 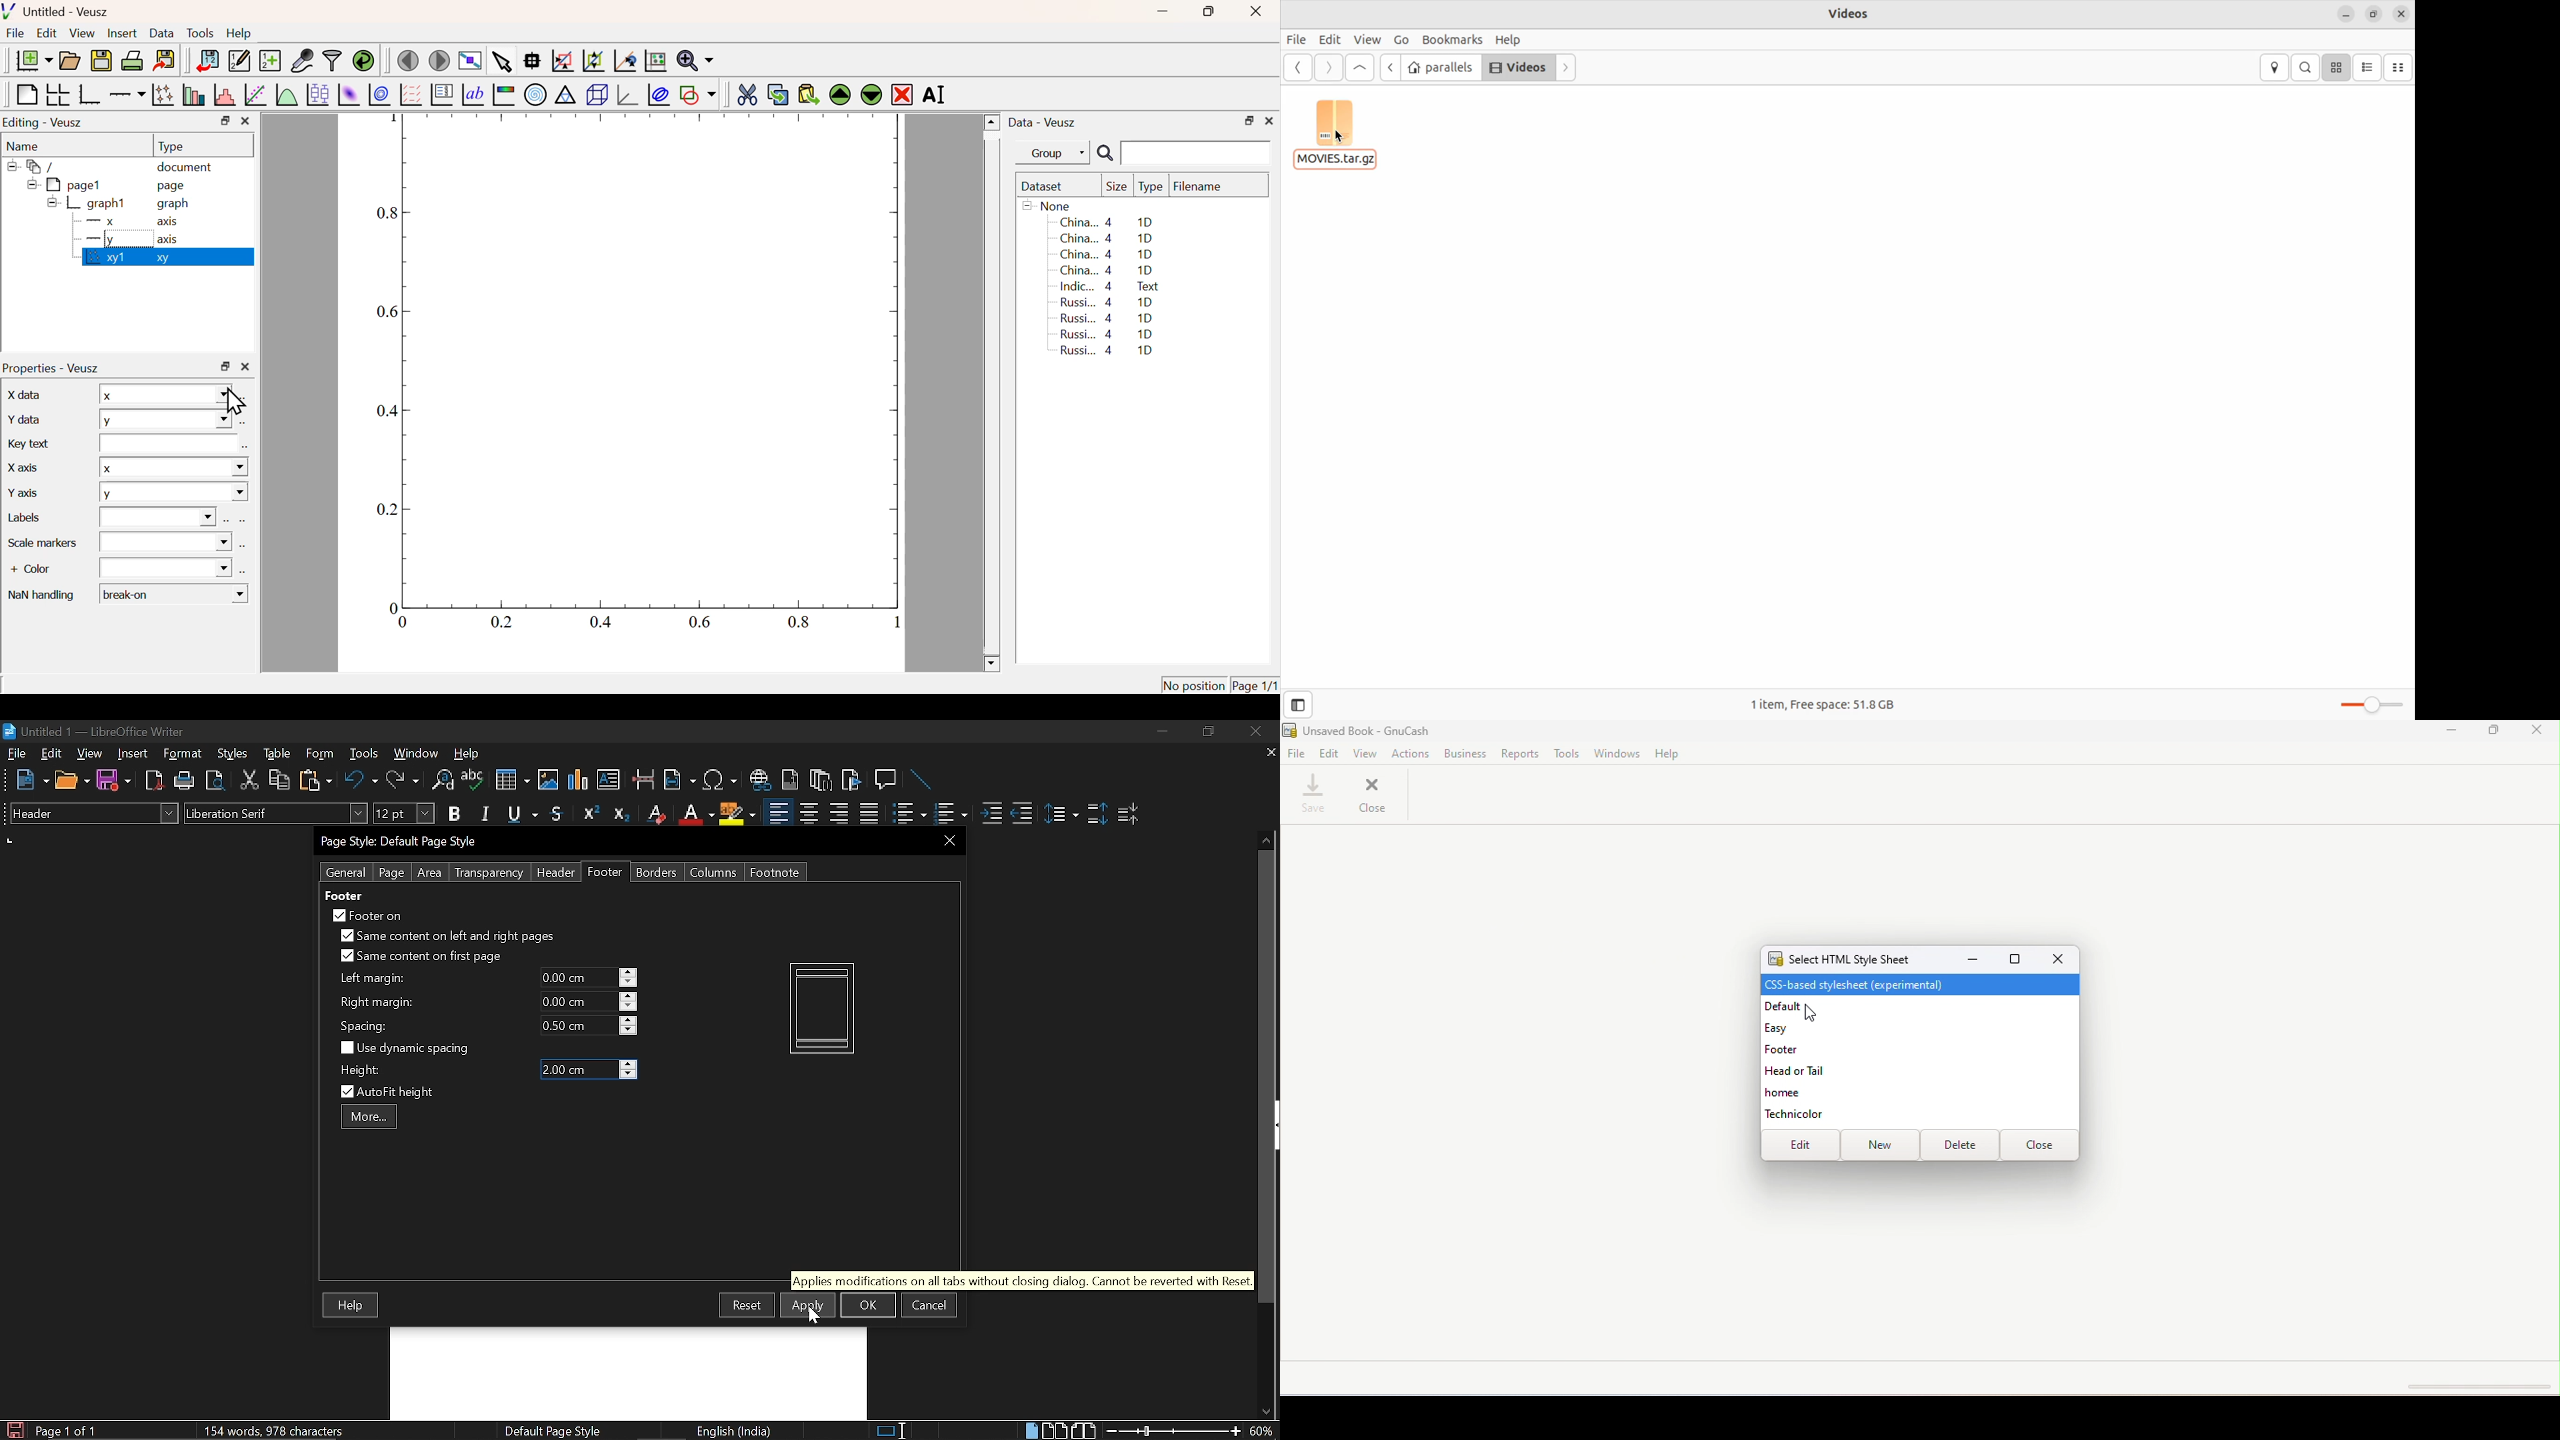 I want to click on Set line spacing, so click(x=1060, y=814).